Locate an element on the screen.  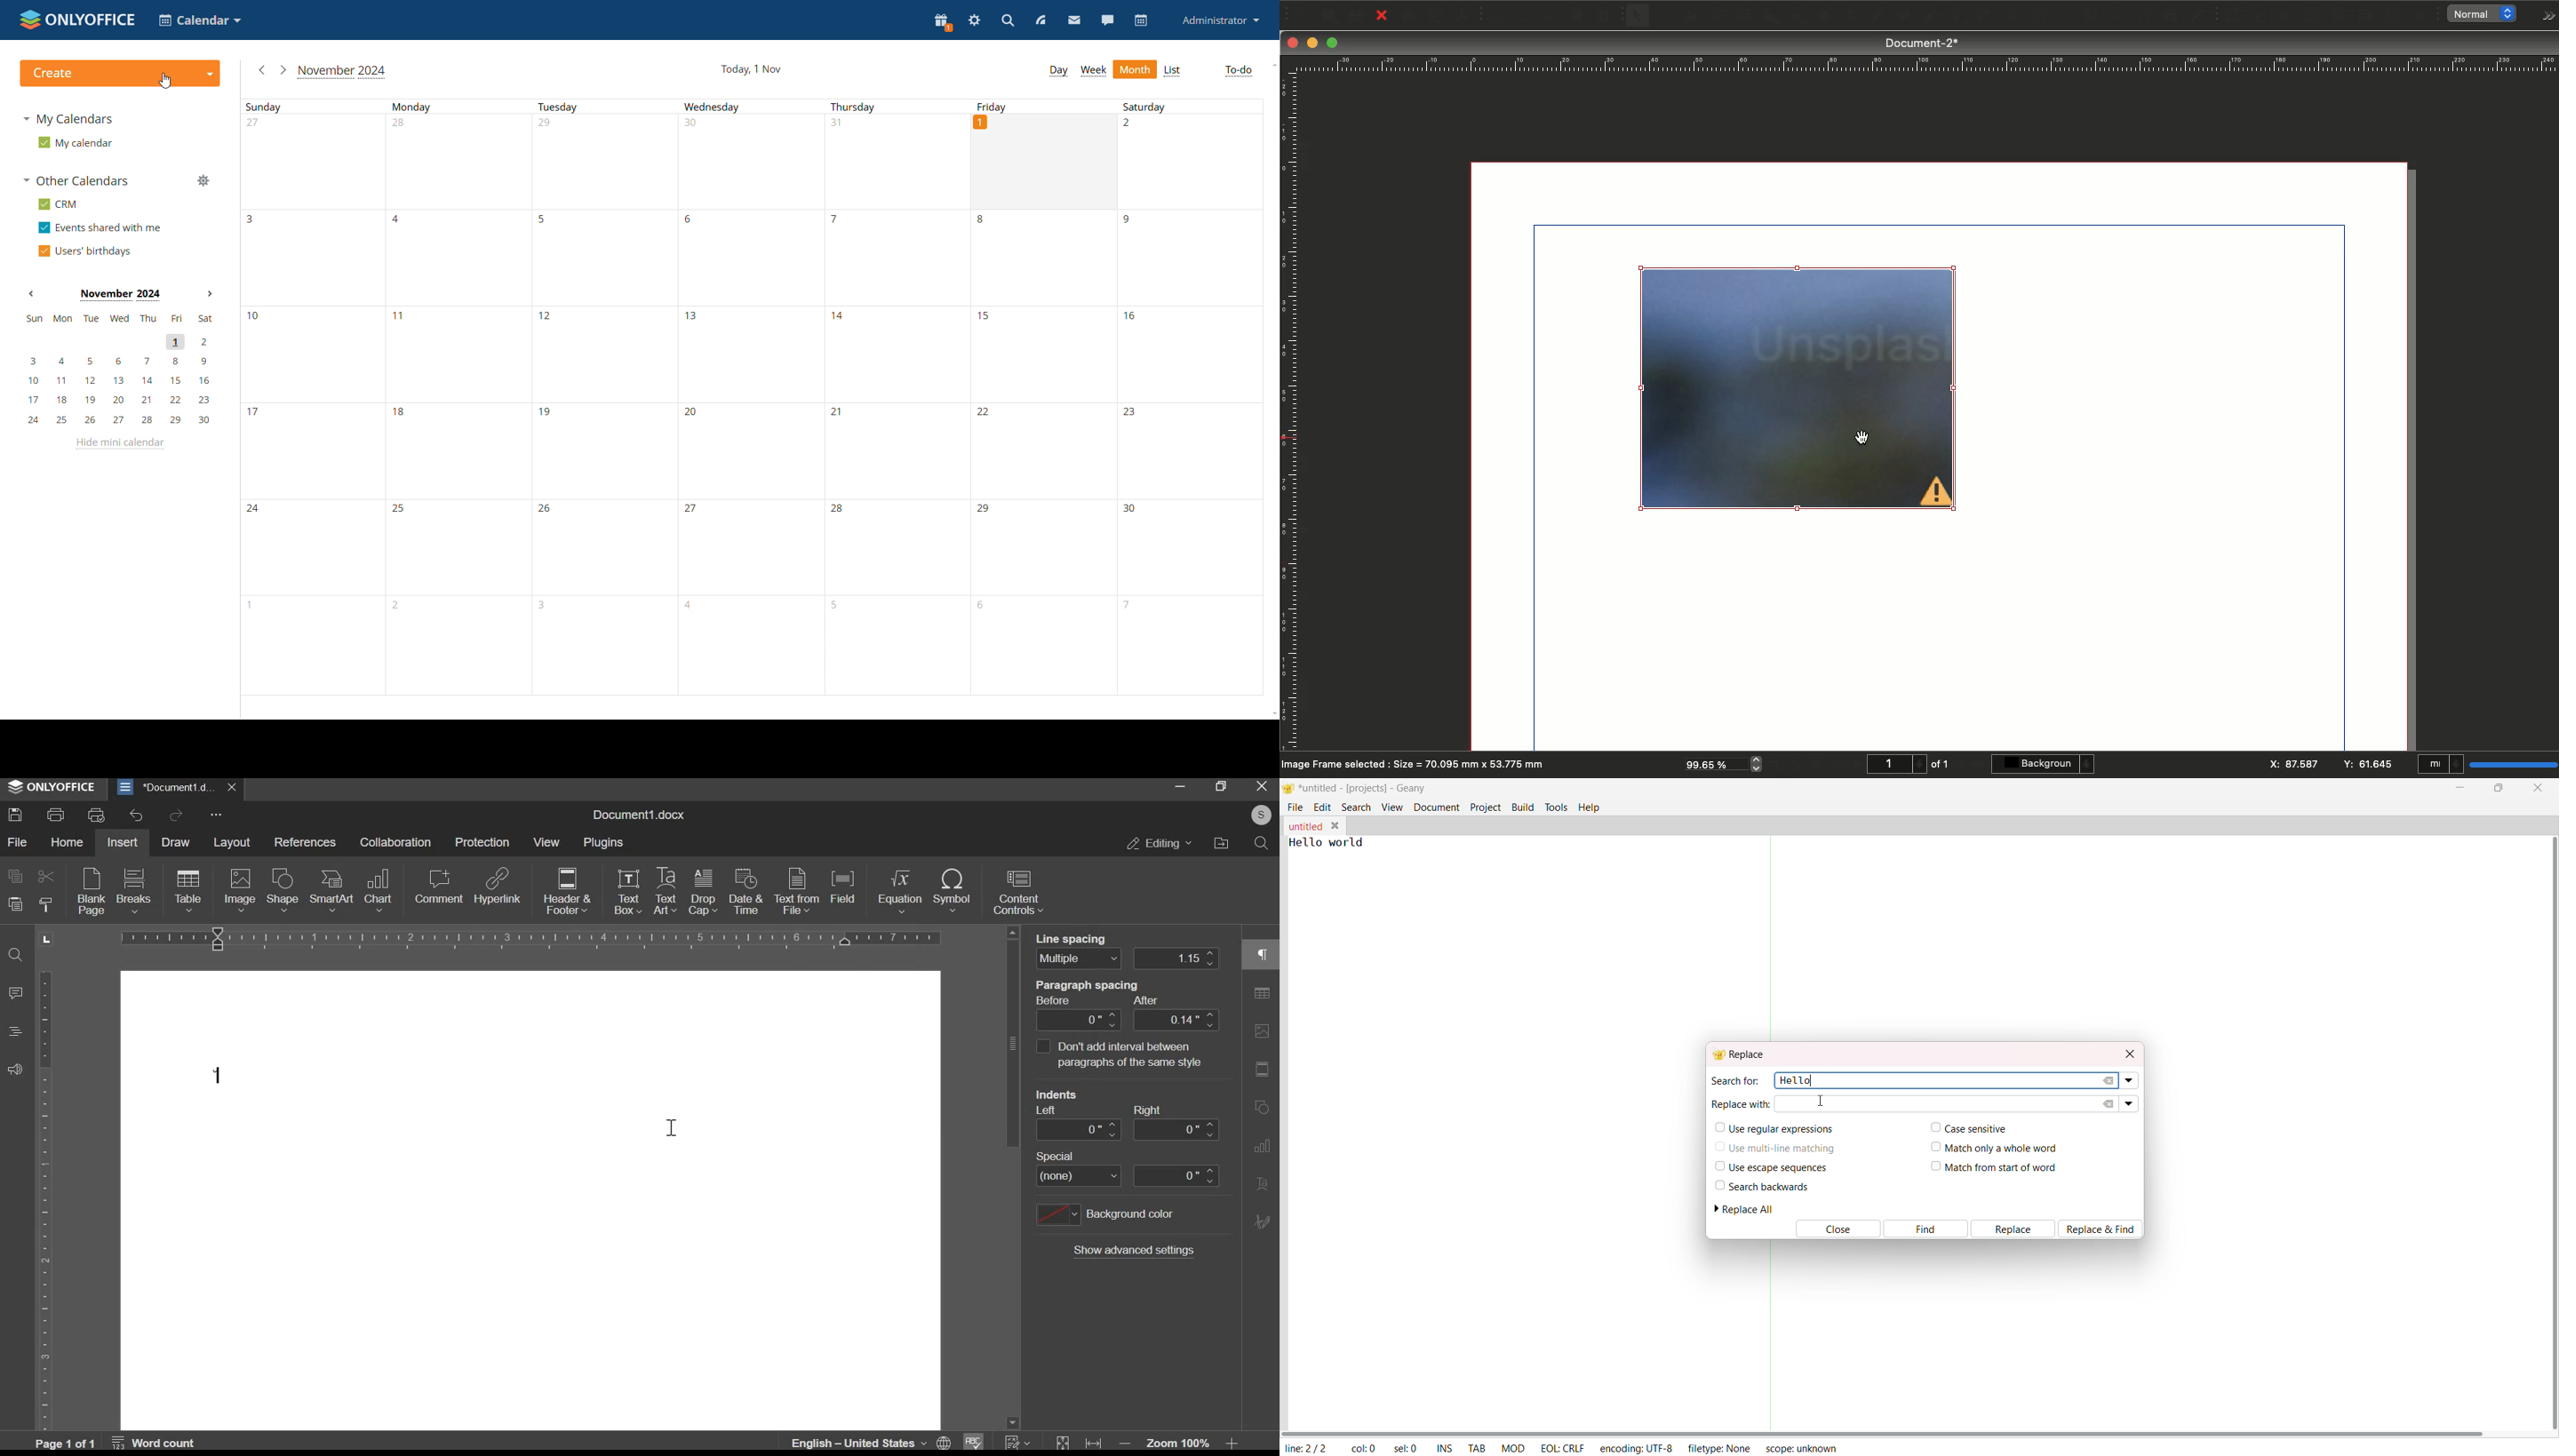
name of document is located at coordinates (638, 815).